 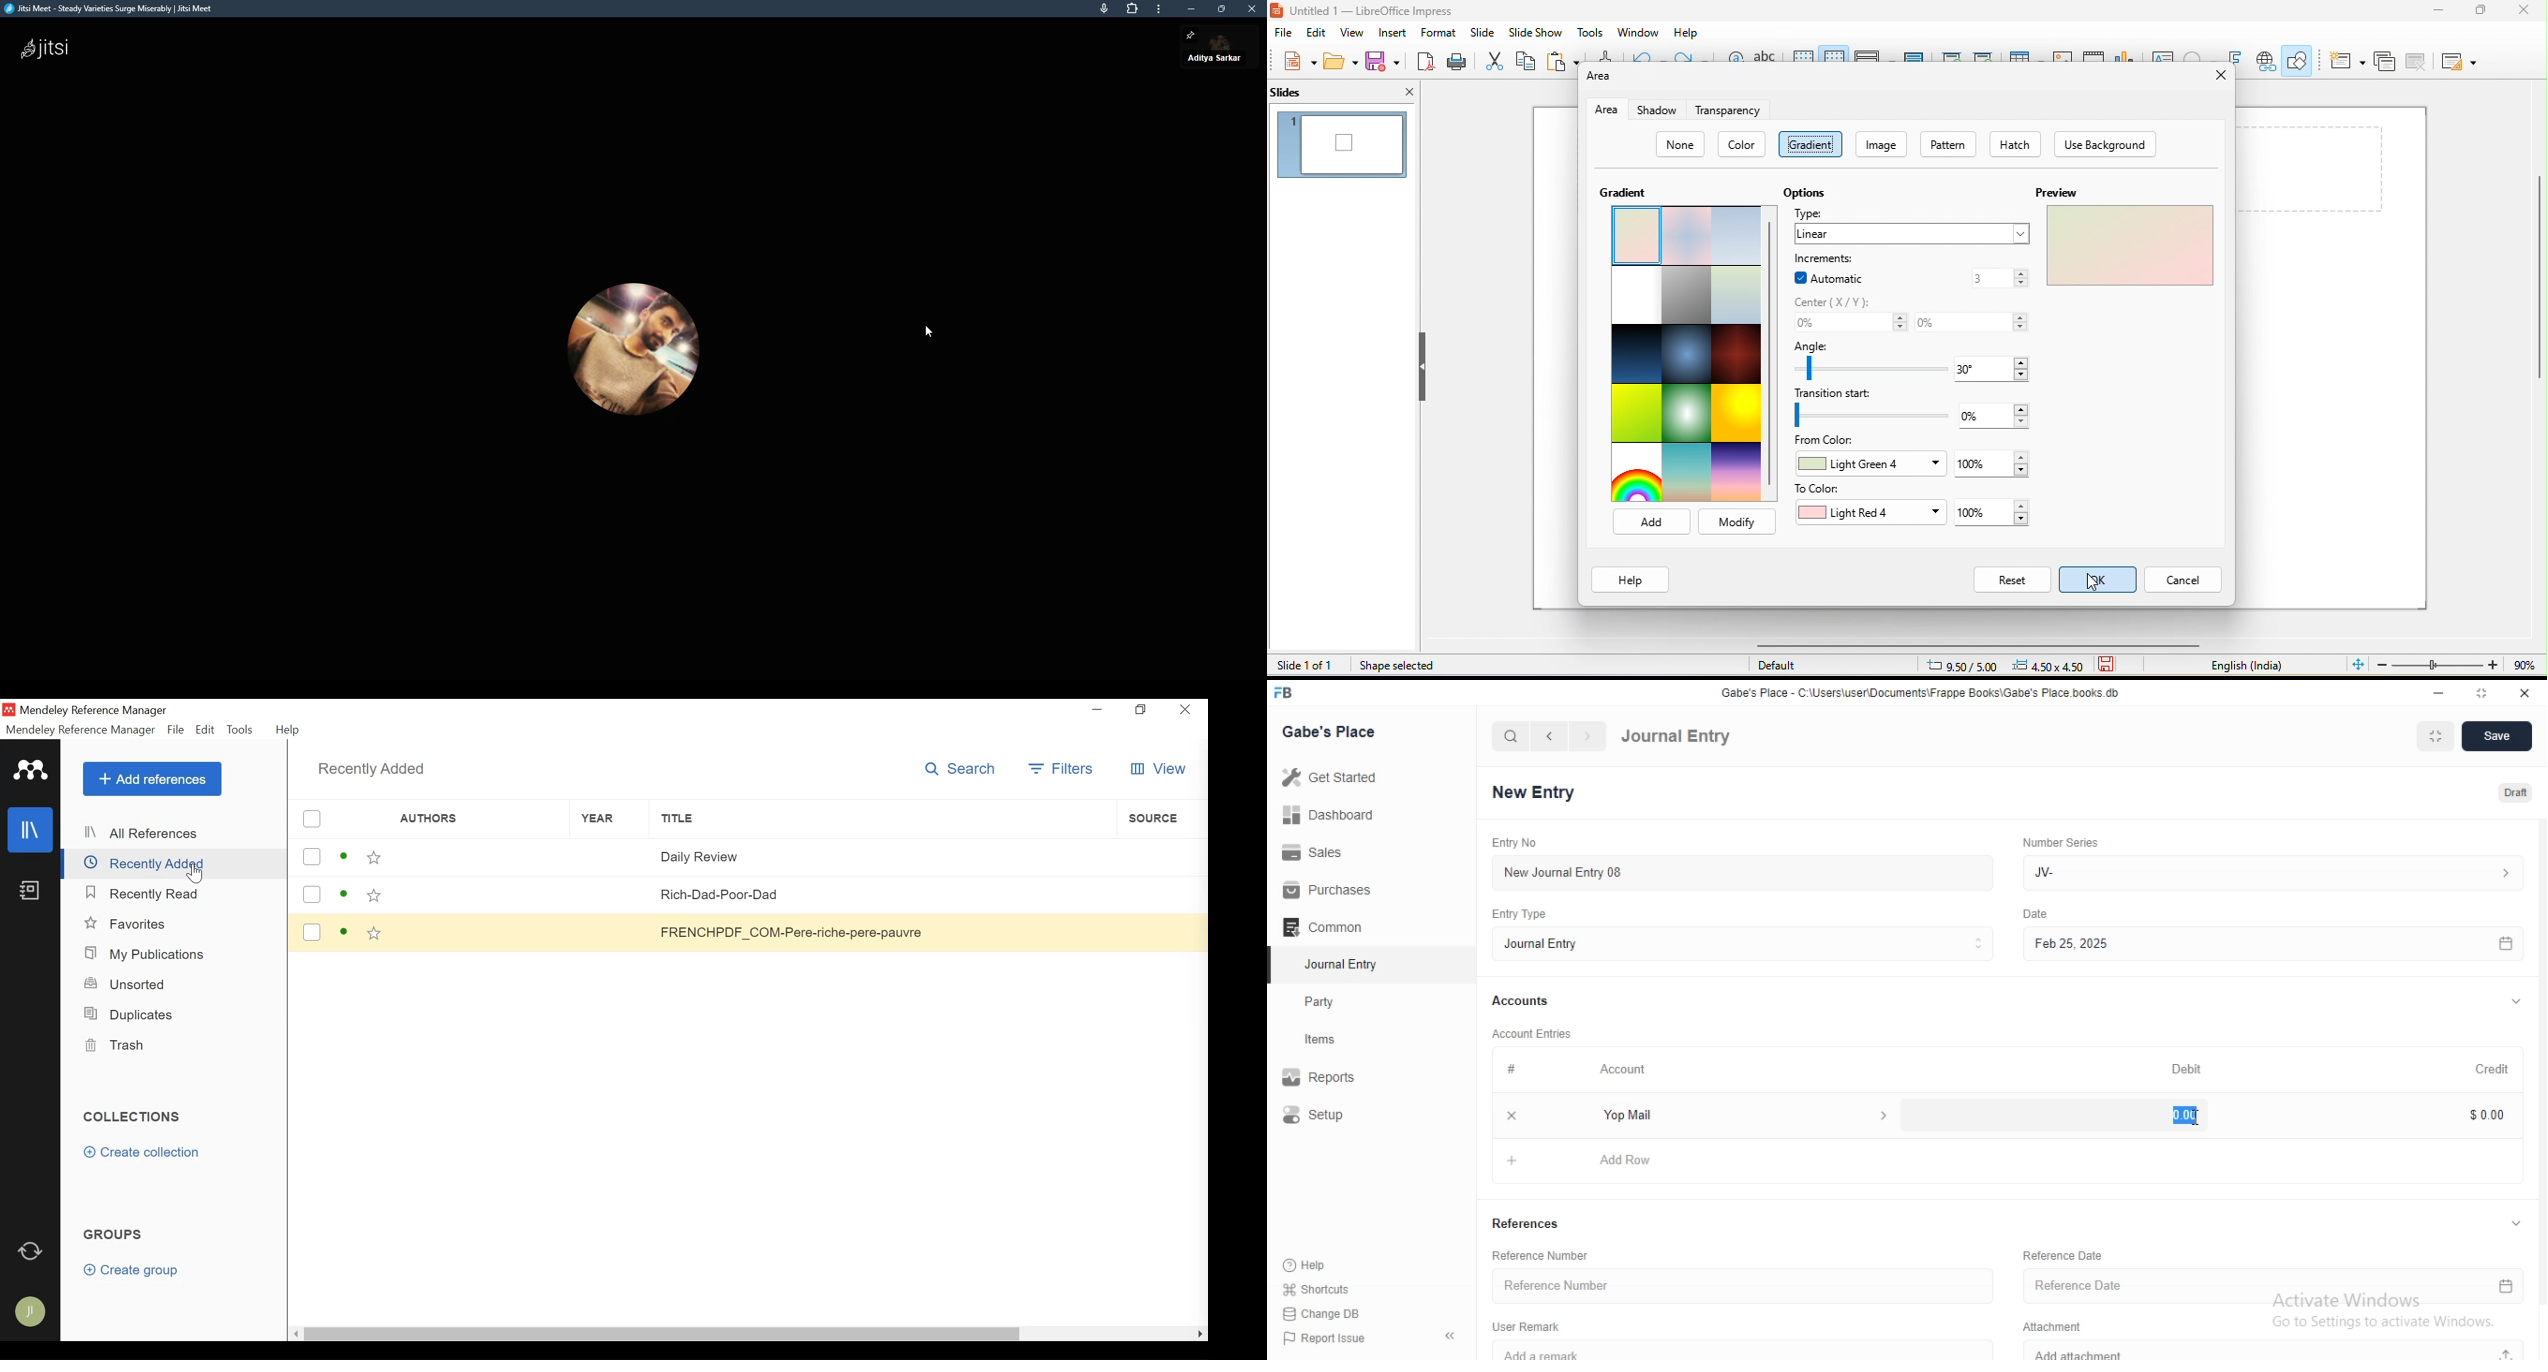 I want to click on save, so click(x=1383, y=60).